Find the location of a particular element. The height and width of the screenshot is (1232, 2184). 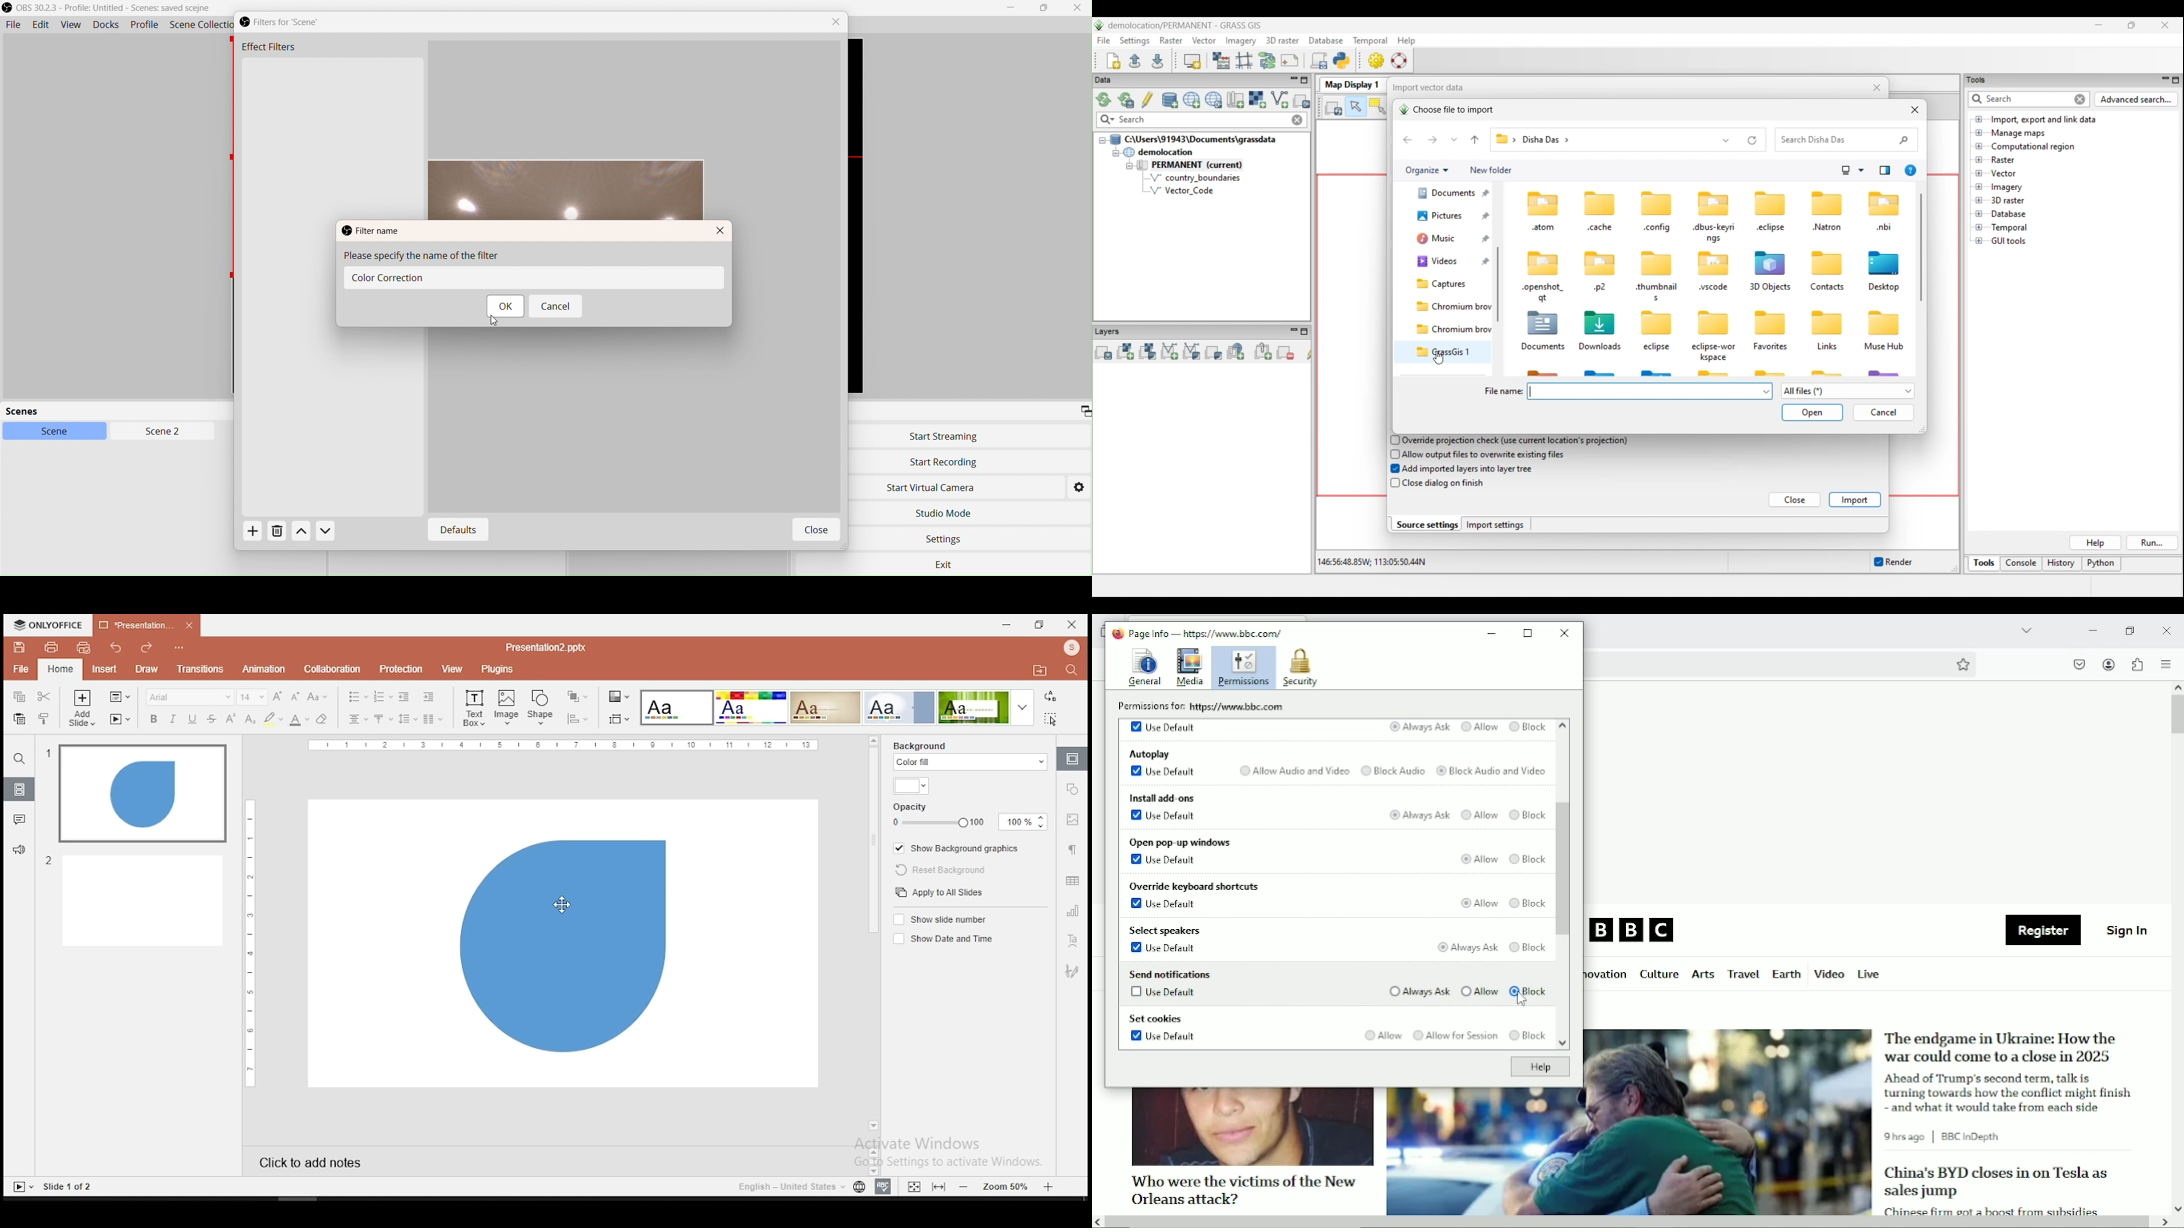

plugins is located at coordinates (498, 669).